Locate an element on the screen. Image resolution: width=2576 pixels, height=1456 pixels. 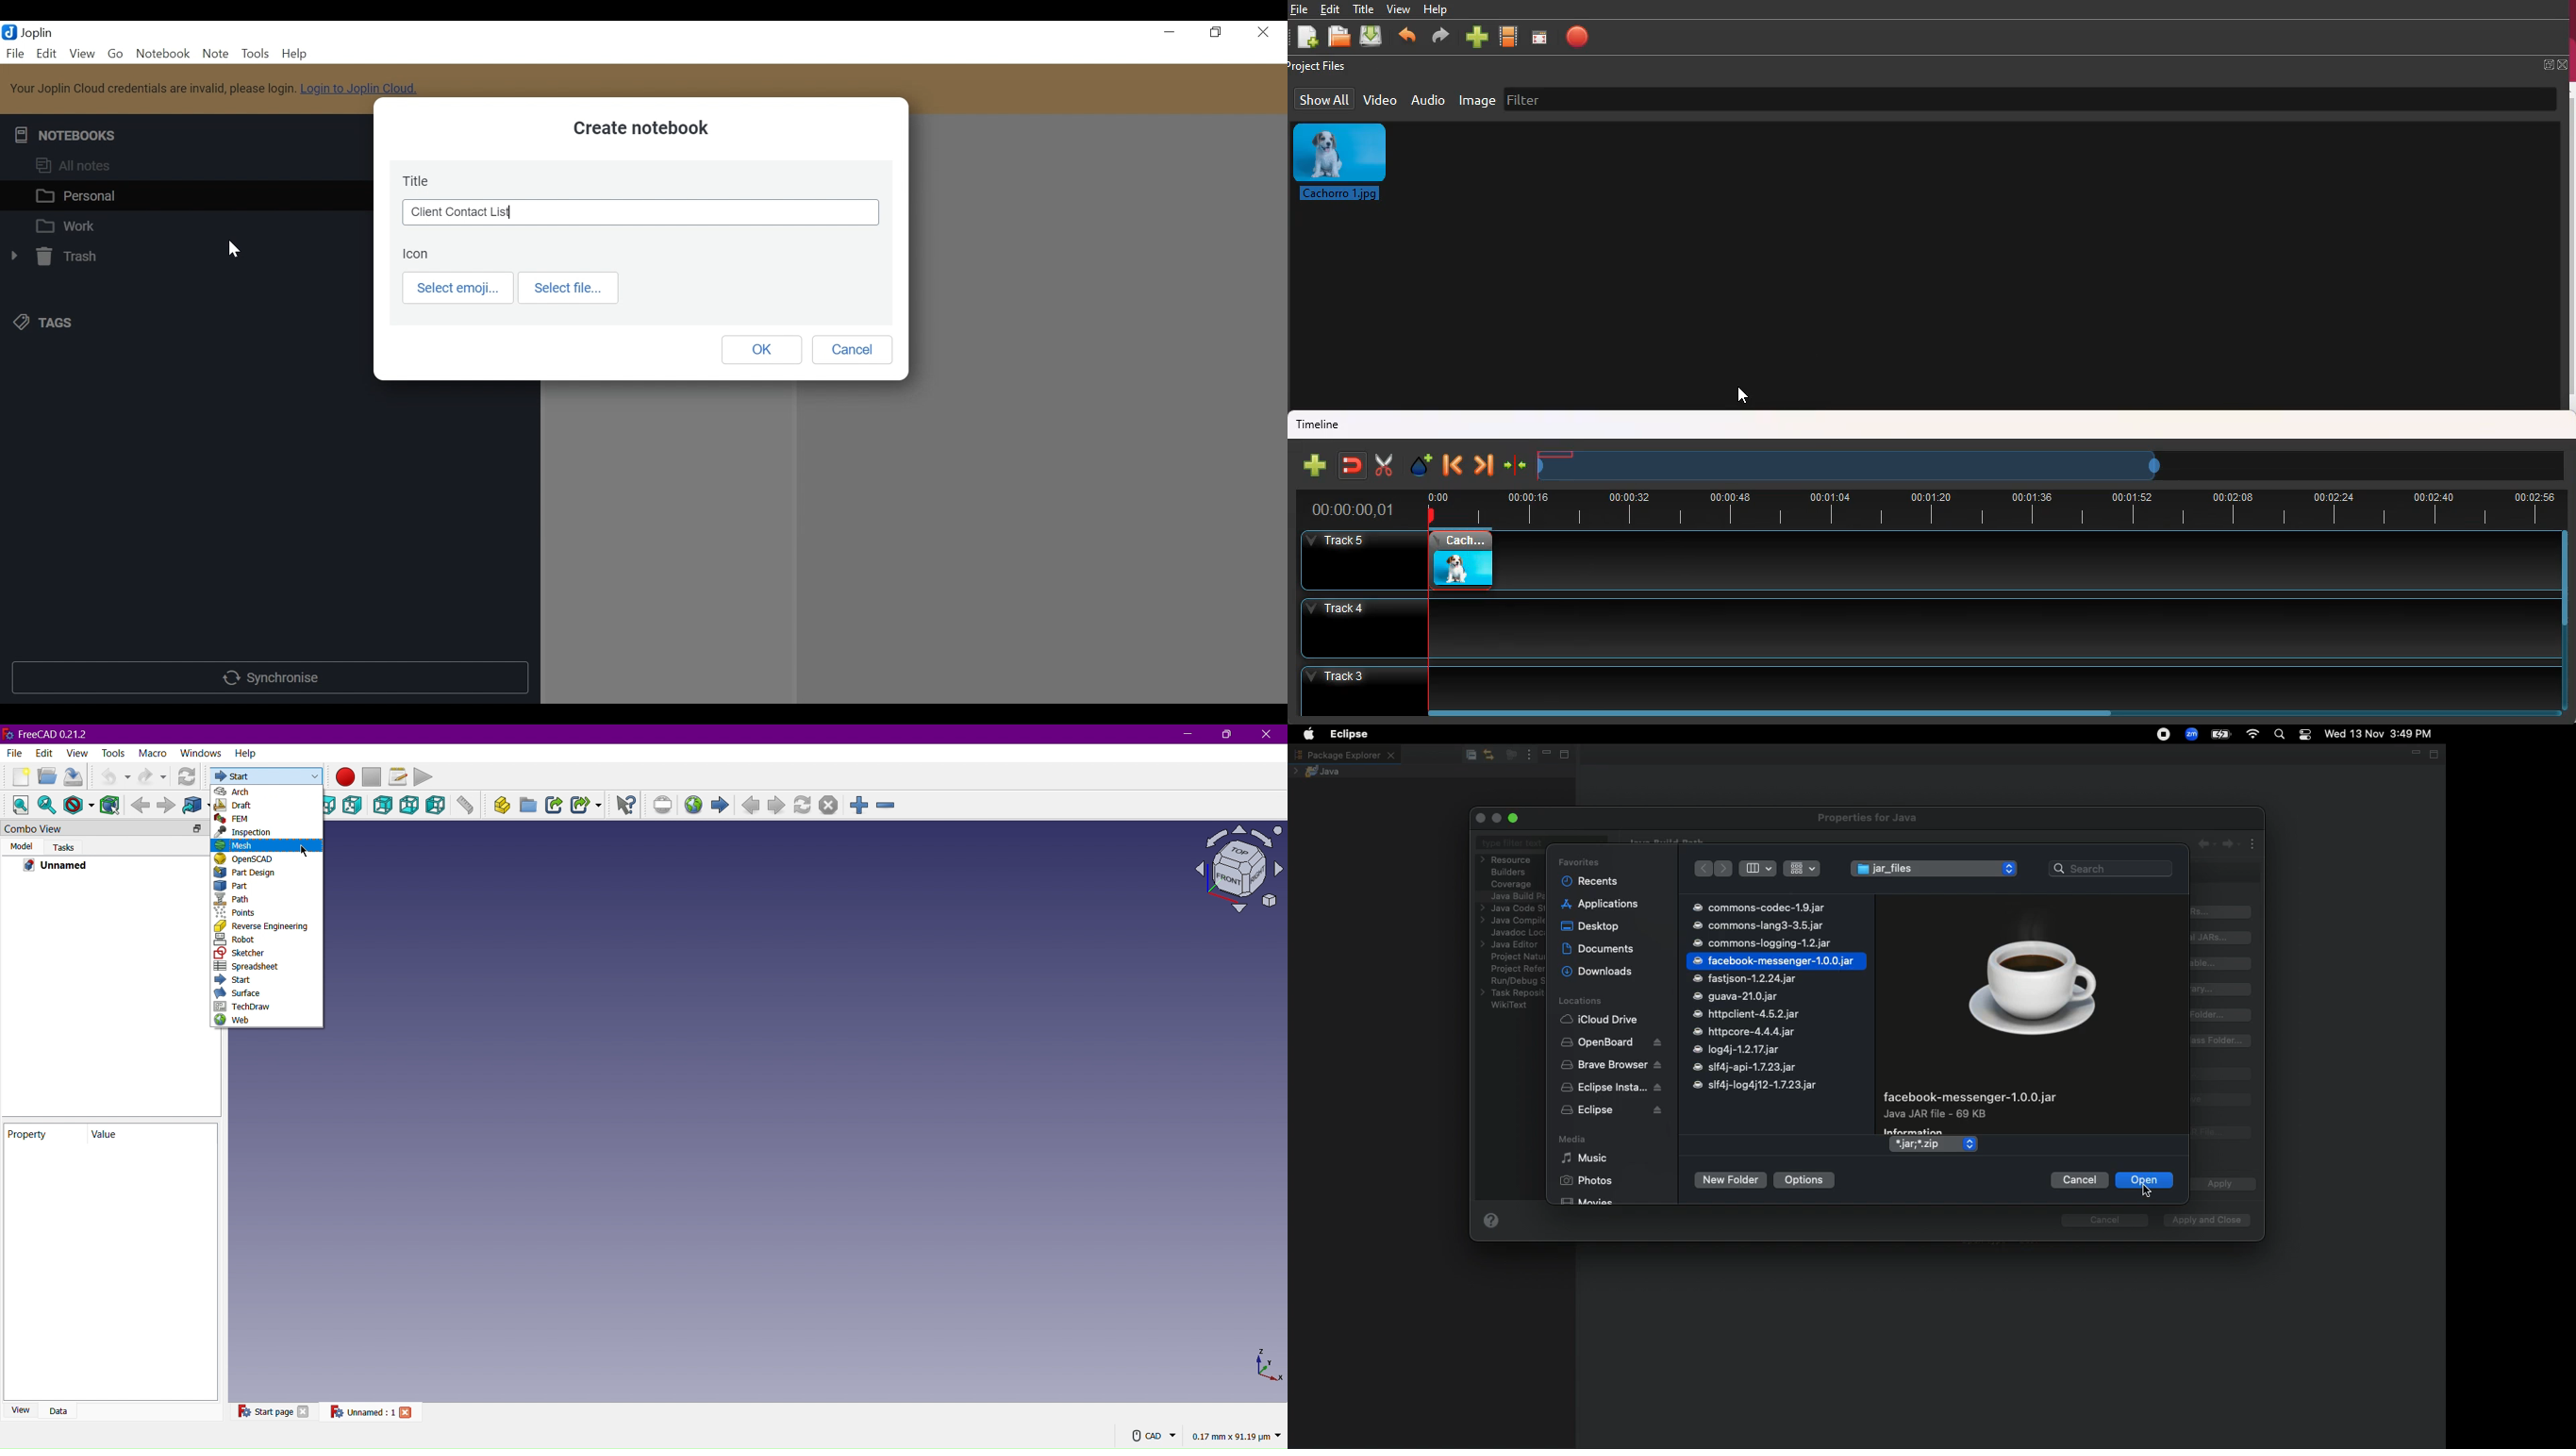
Search is located at coordinates (2281, 736).